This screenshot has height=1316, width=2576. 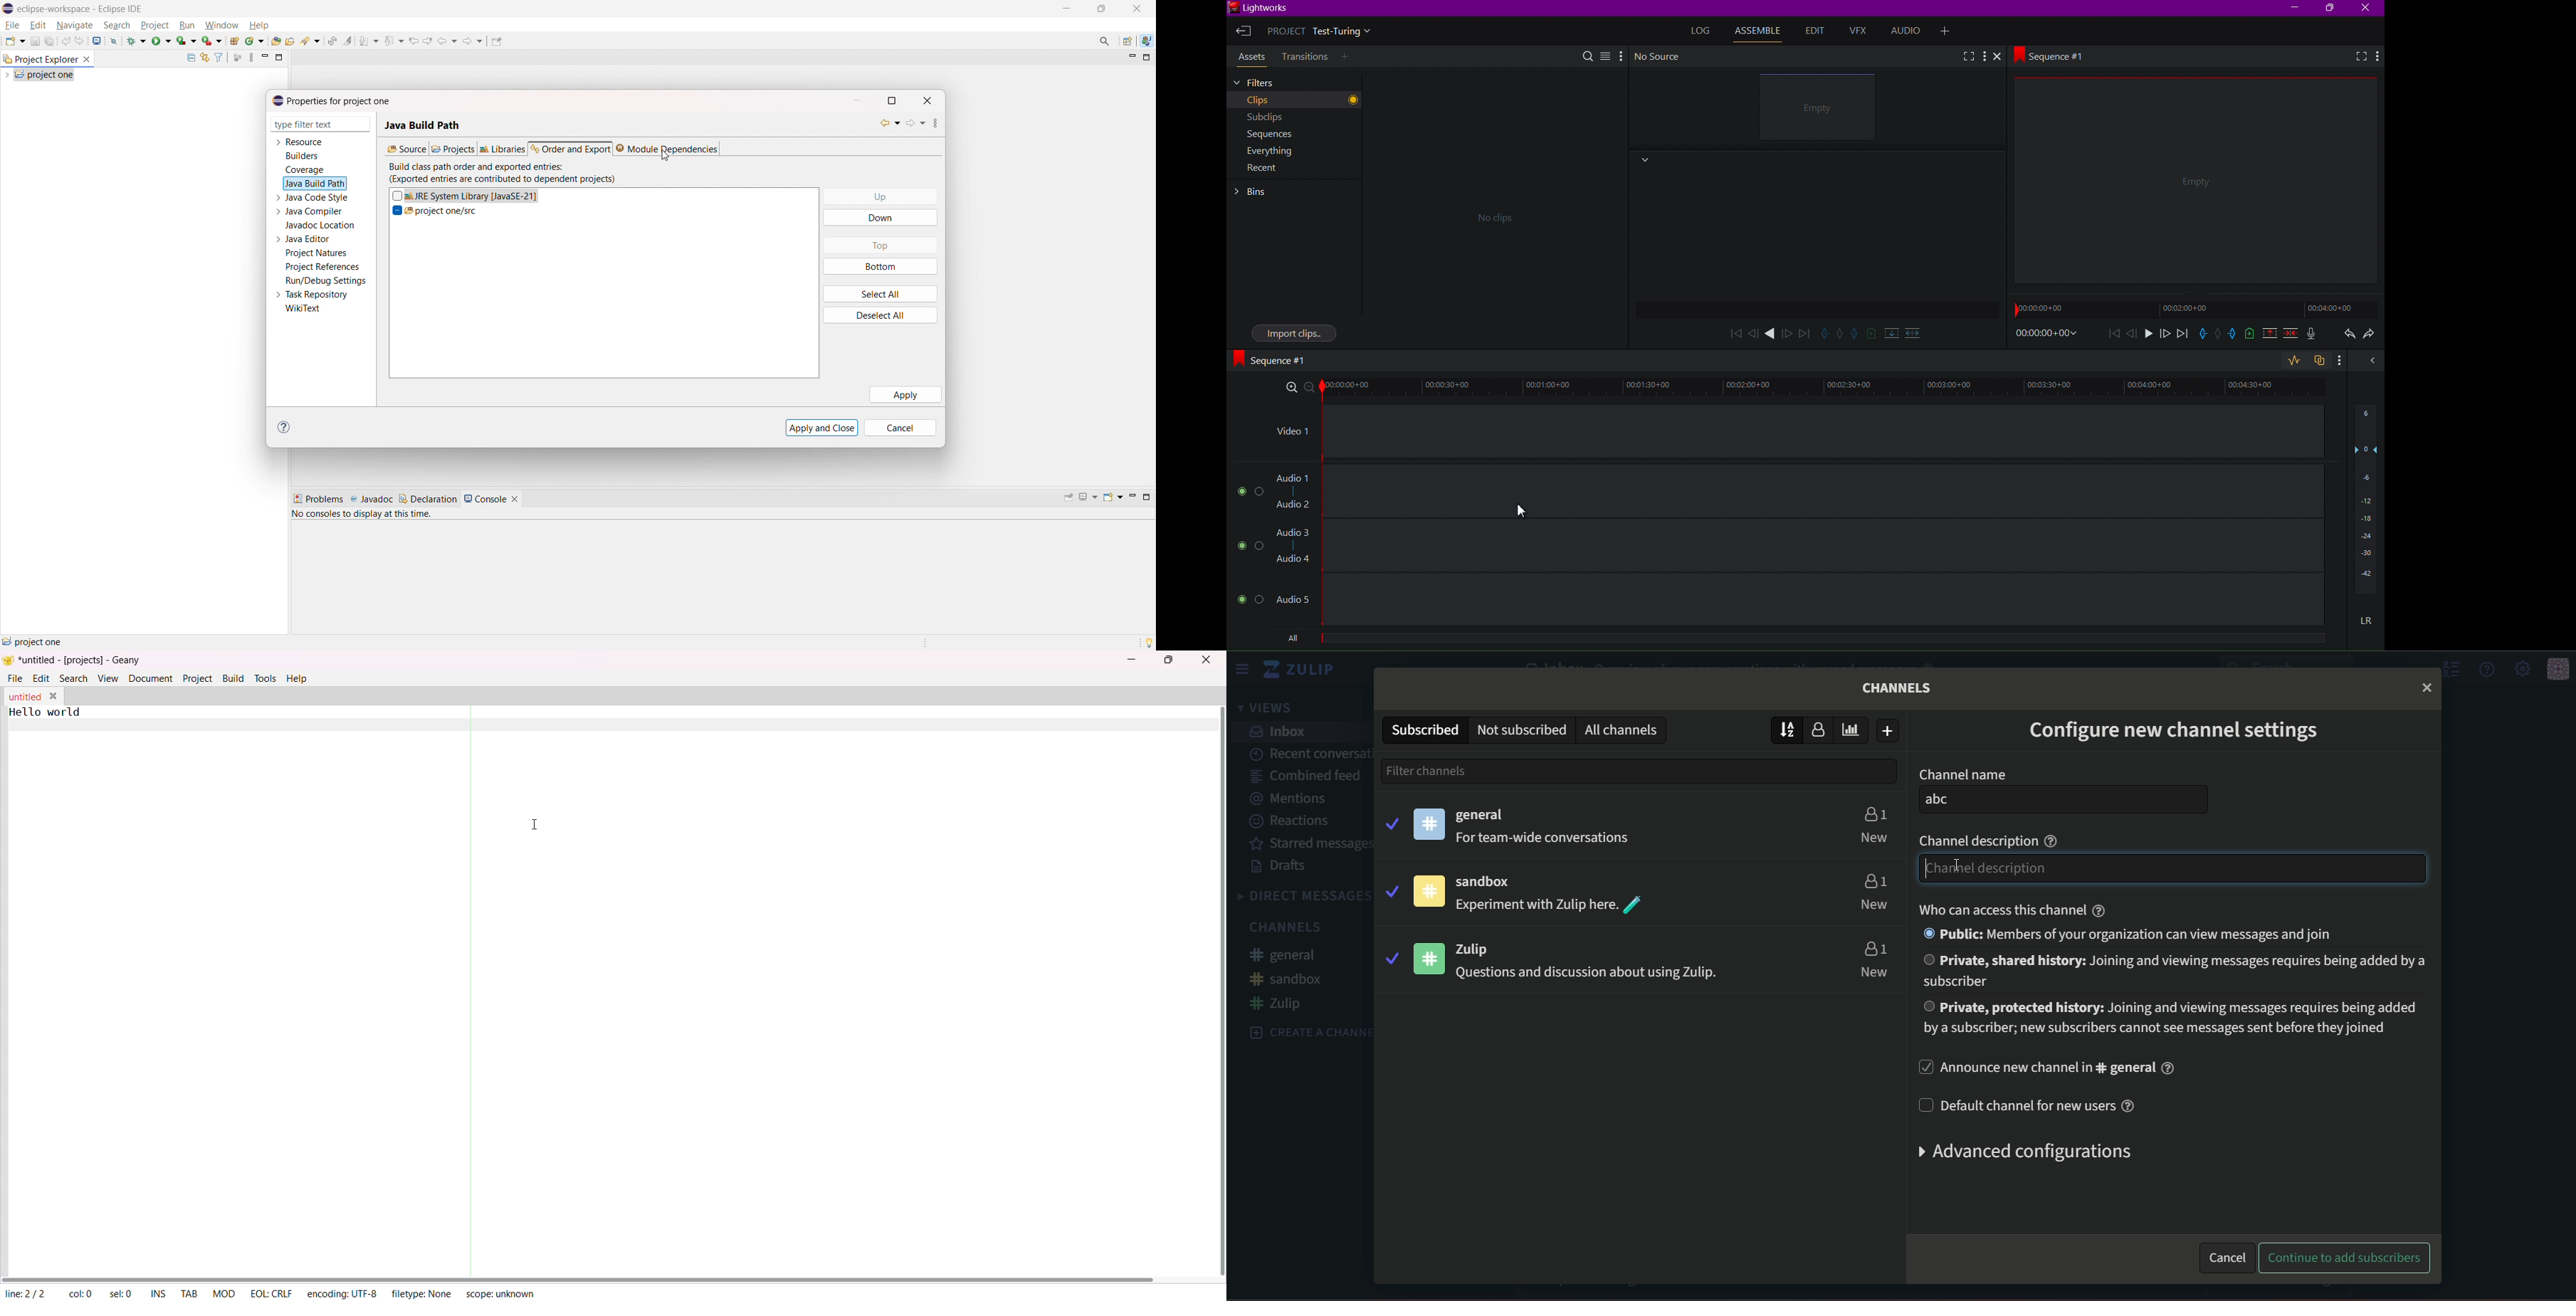 What do you see at coordinates (2227, 1255) in the screenshot?
I see `cancel` at bounding box center [2227, 1255].